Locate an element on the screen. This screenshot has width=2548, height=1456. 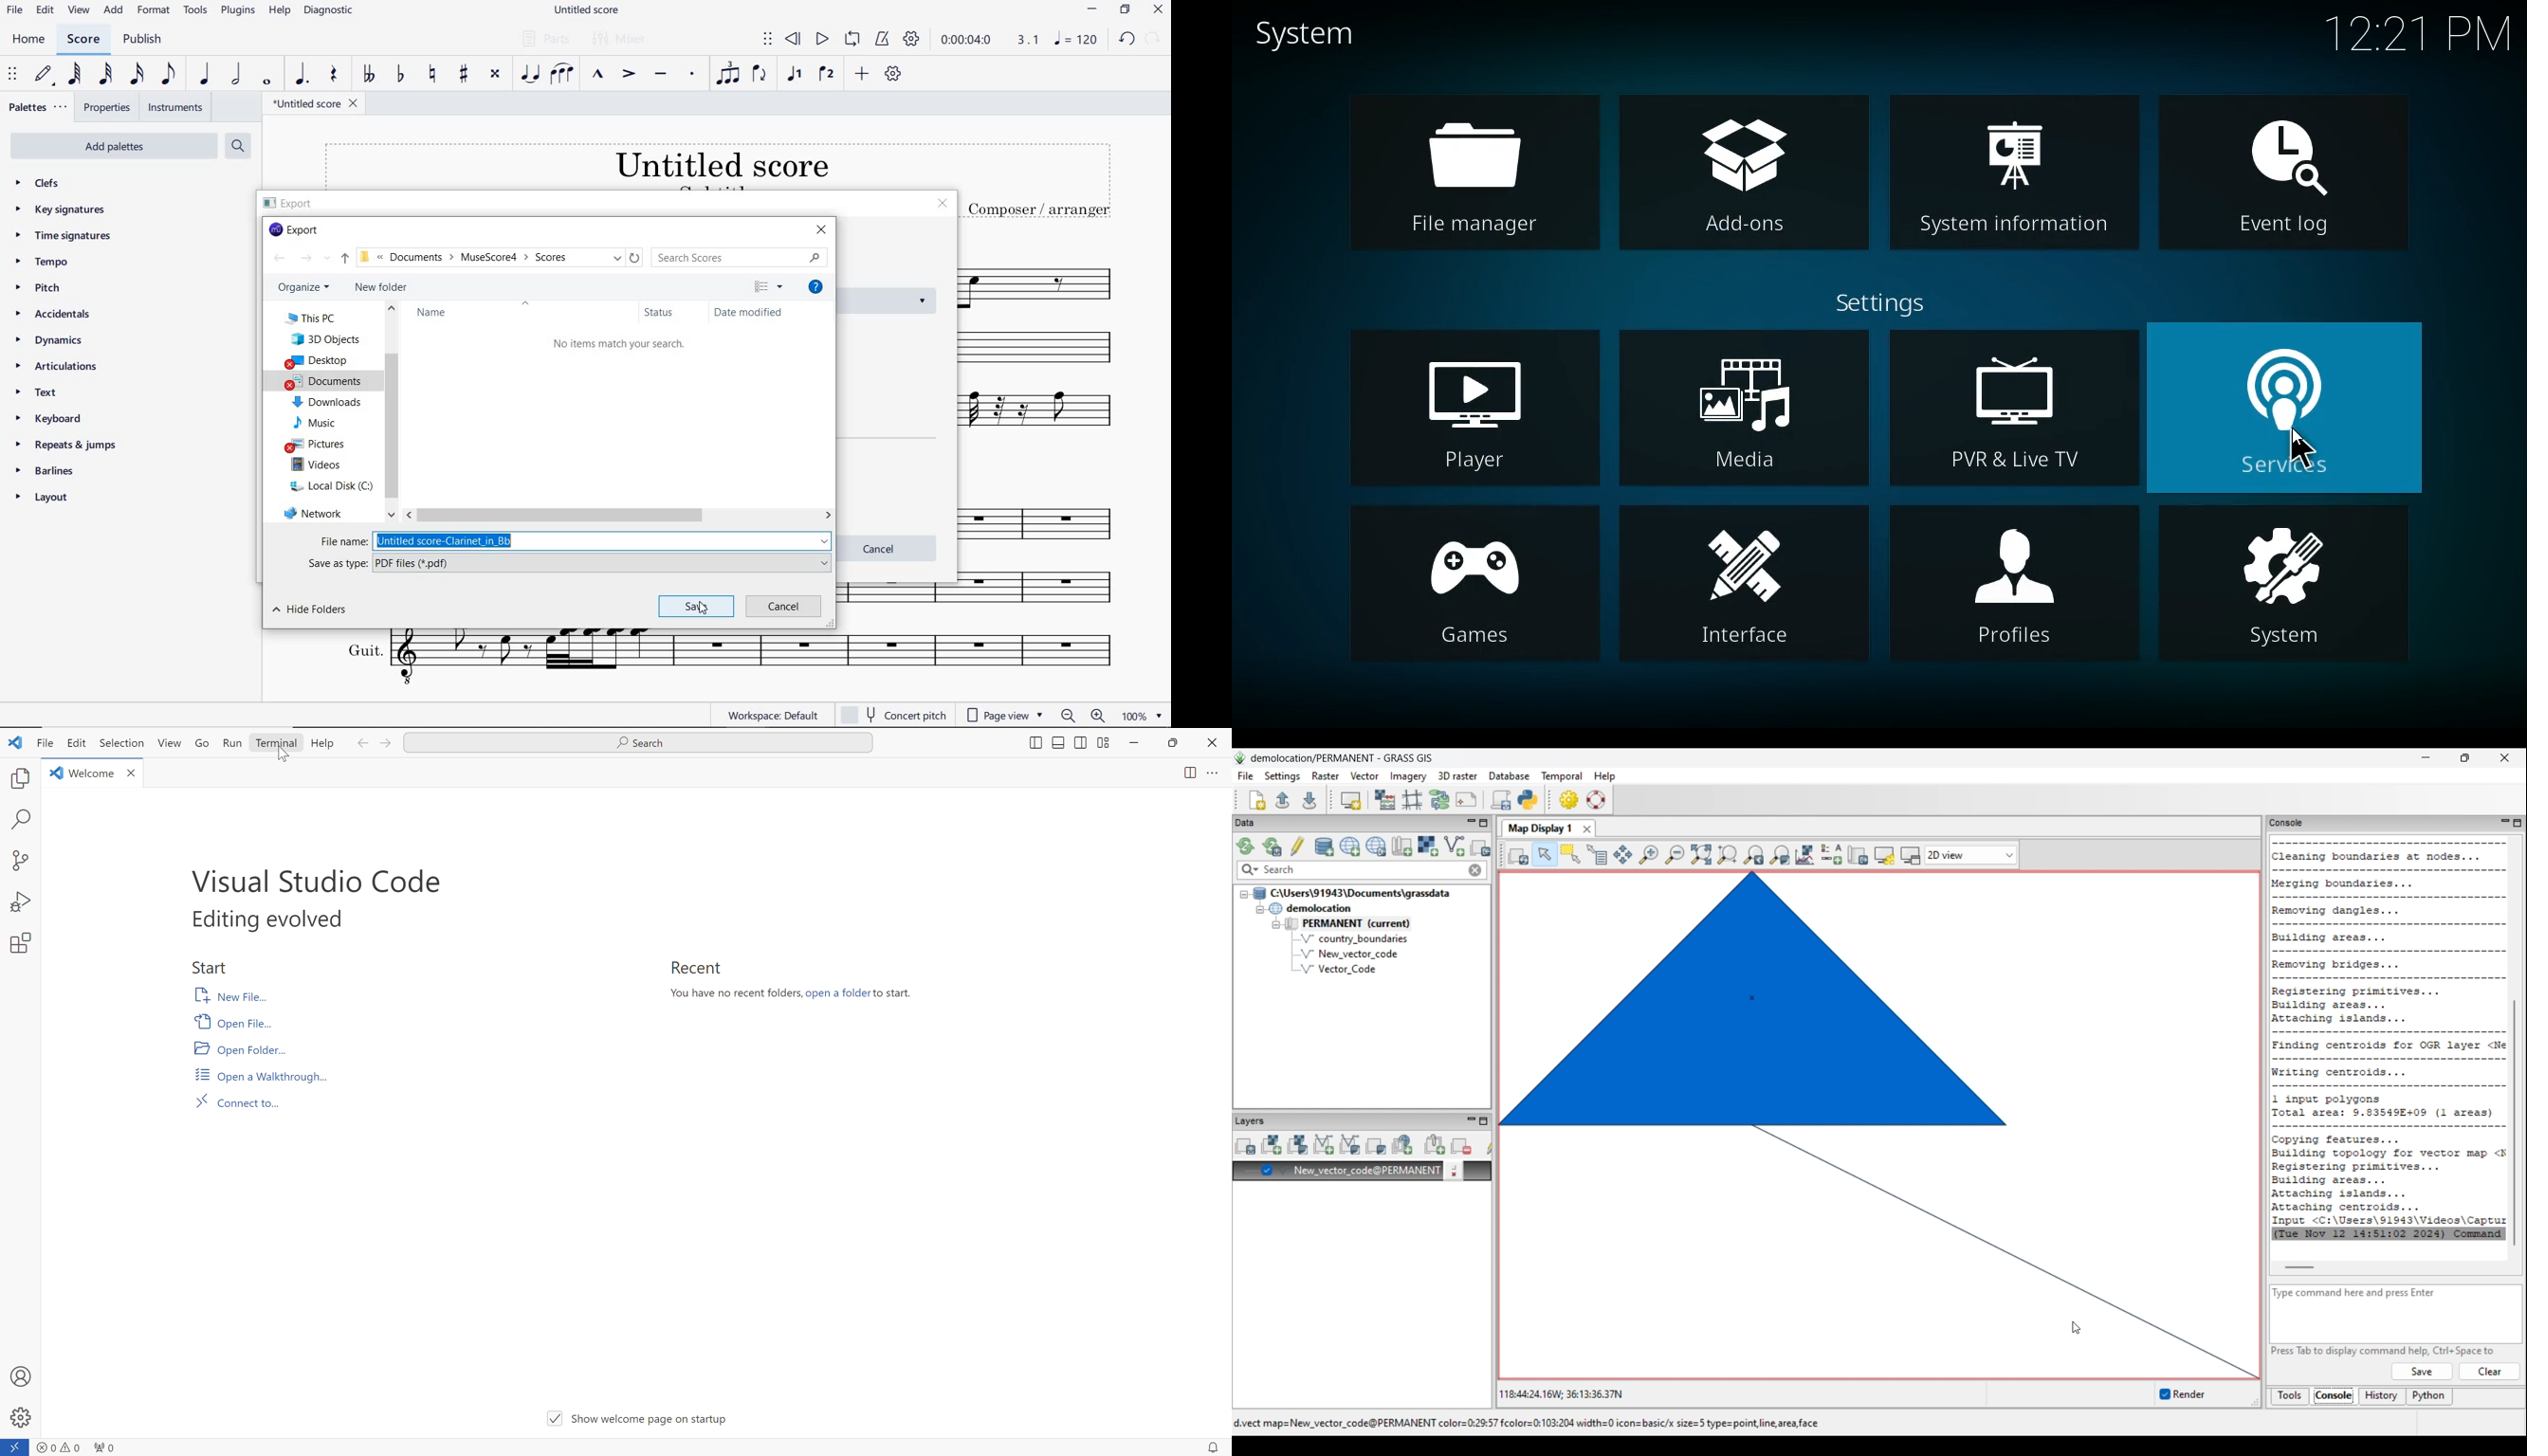
CLOSE is located at coordinates (821, 229).